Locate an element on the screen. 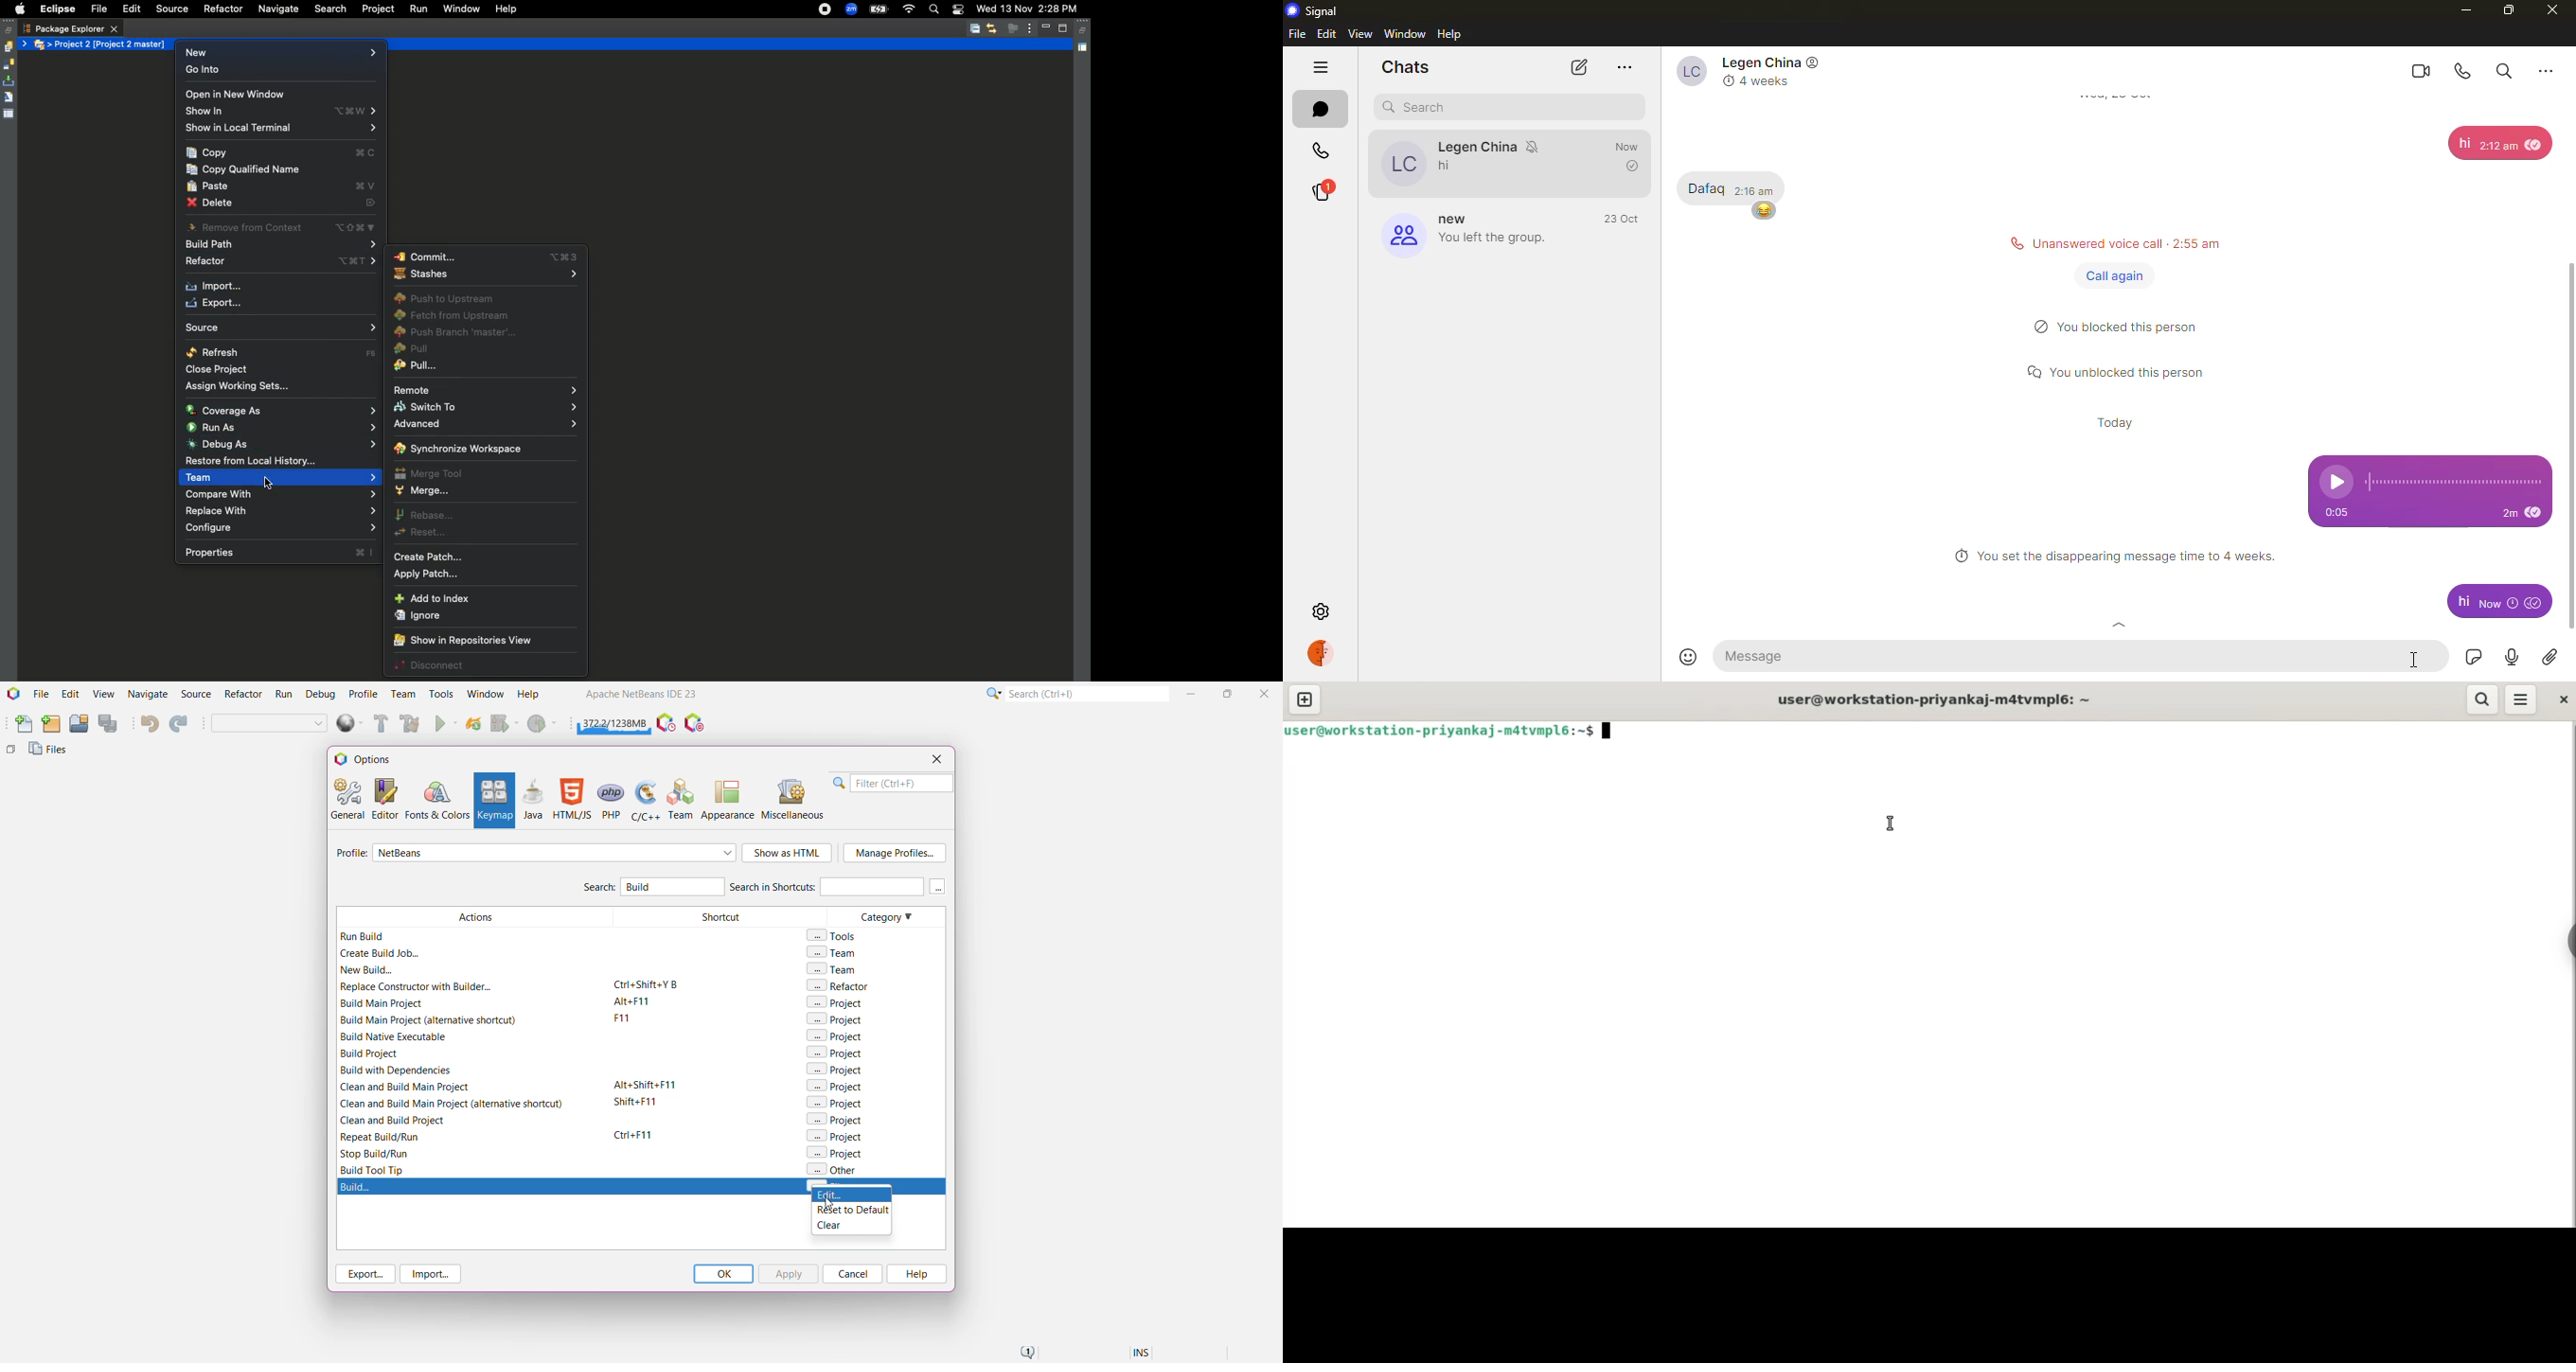  new chat is located at coordinates (1576, 67).